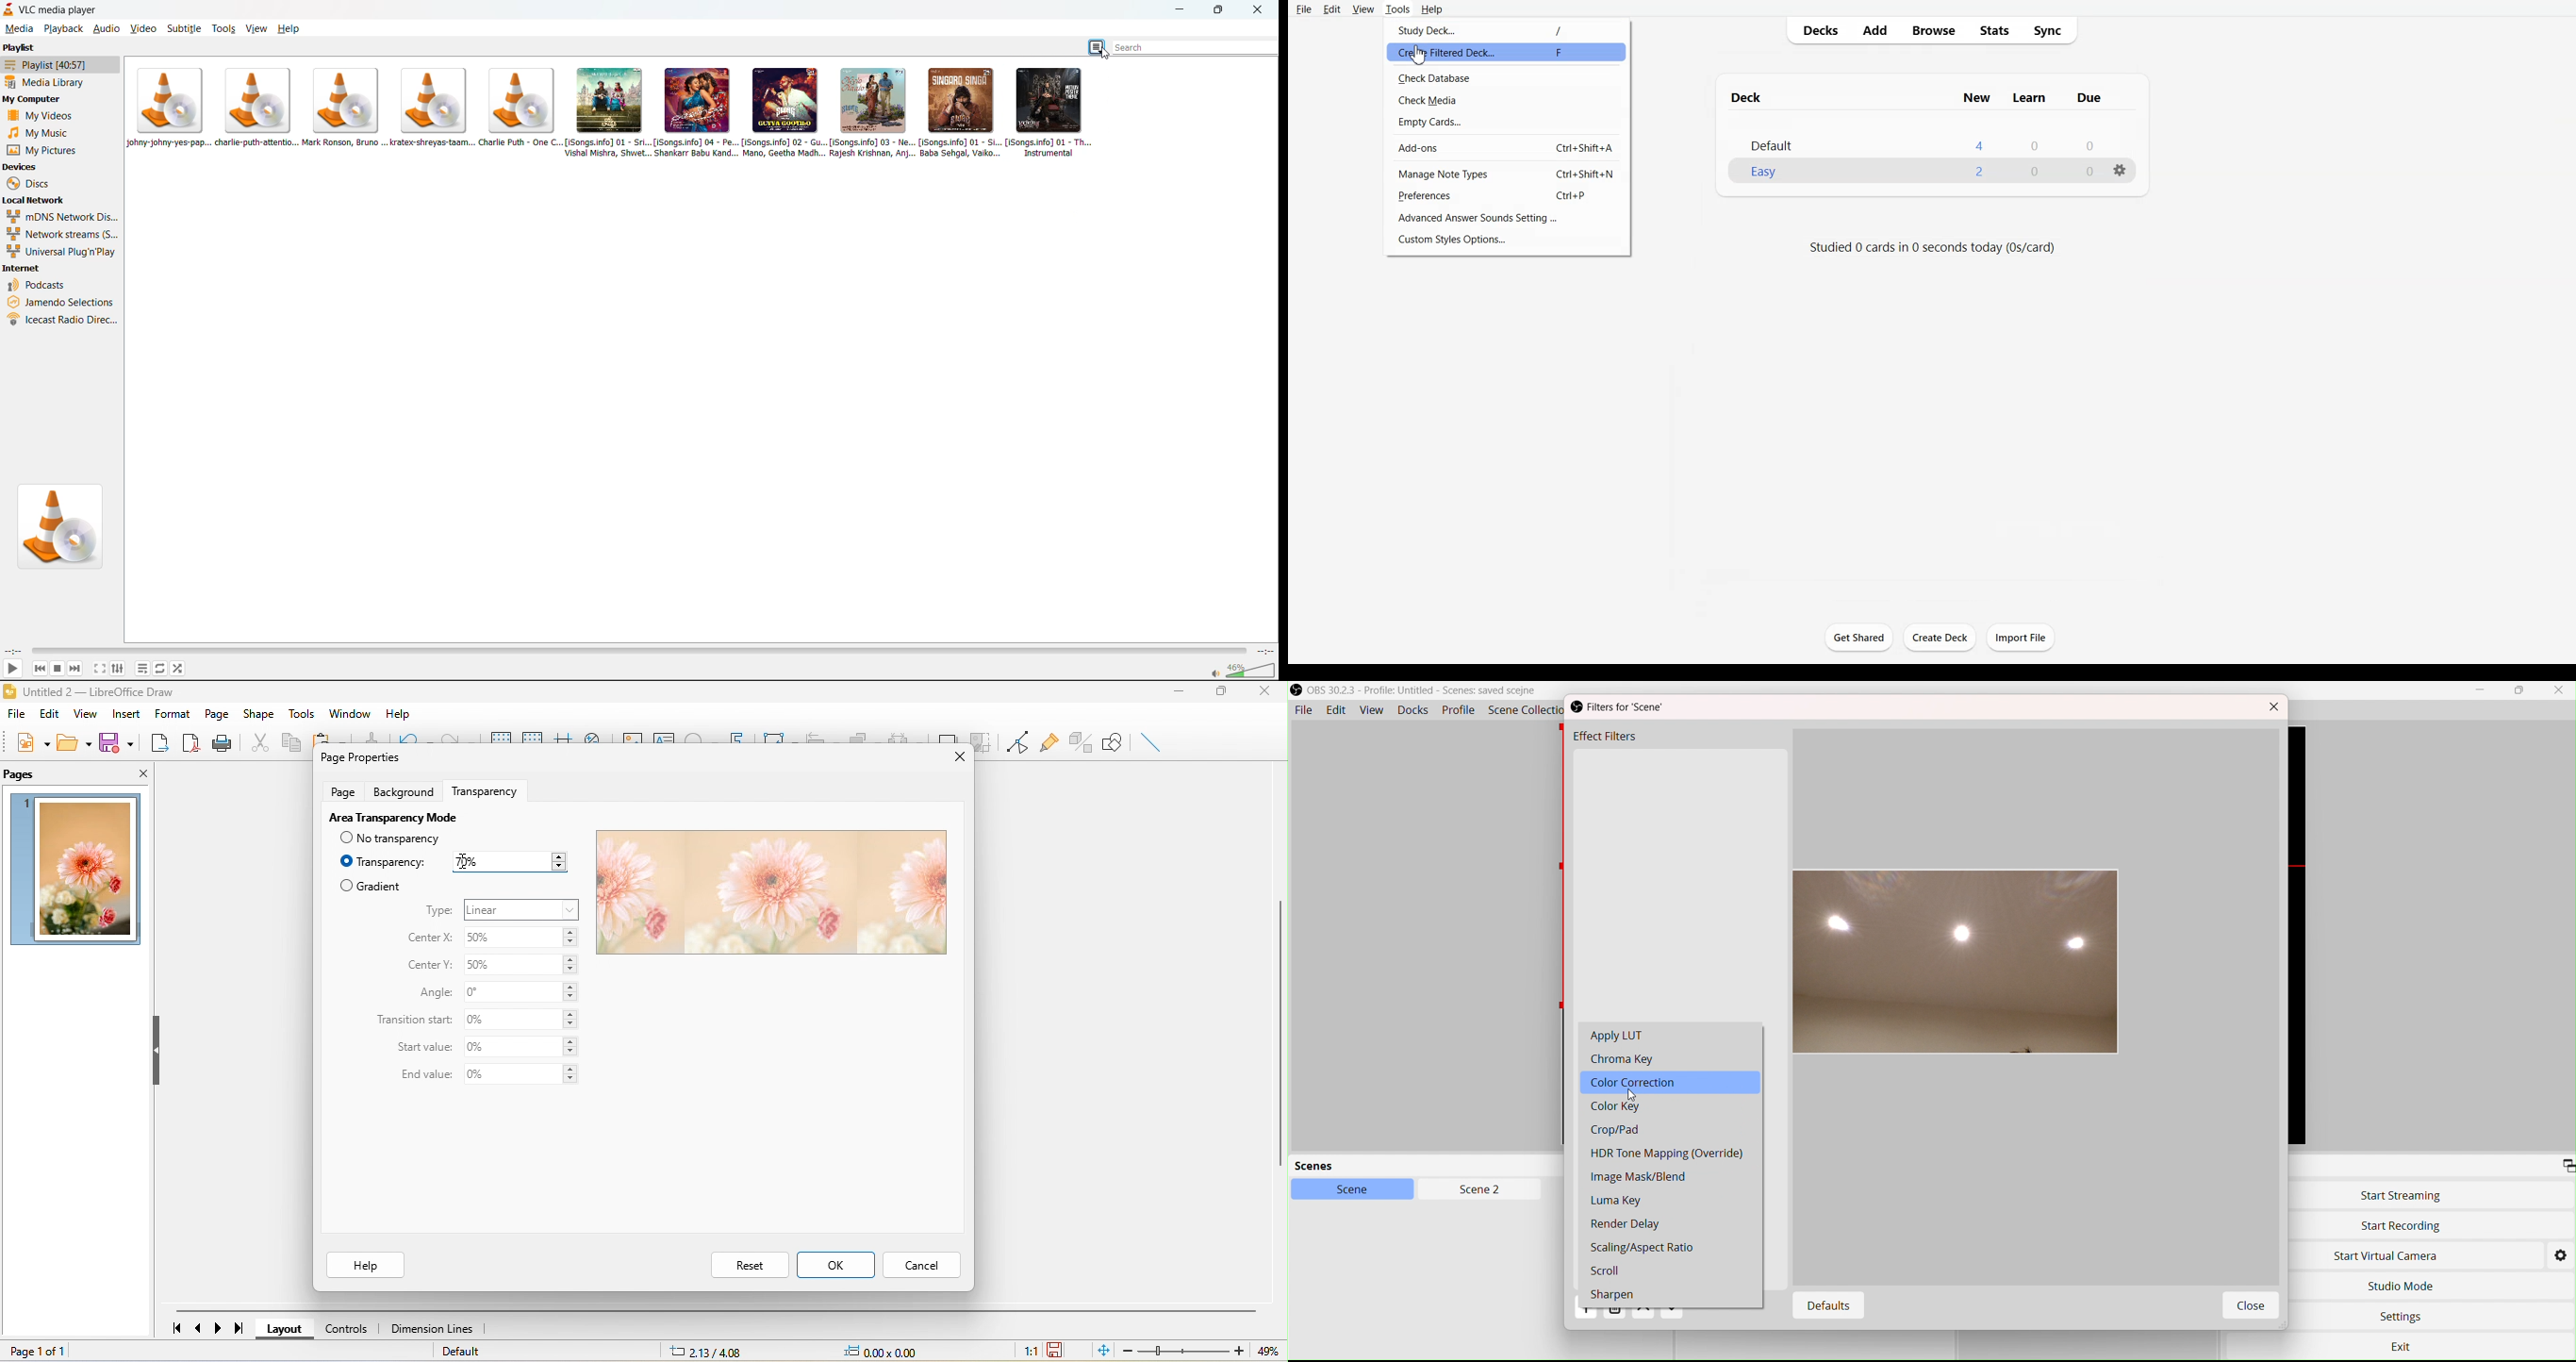 The height and width of the screenshot is (1372, 2576). What do you see at coordinates (1372, 711) in the screenshot?
I see `View` at bounding box center [1372, 711].